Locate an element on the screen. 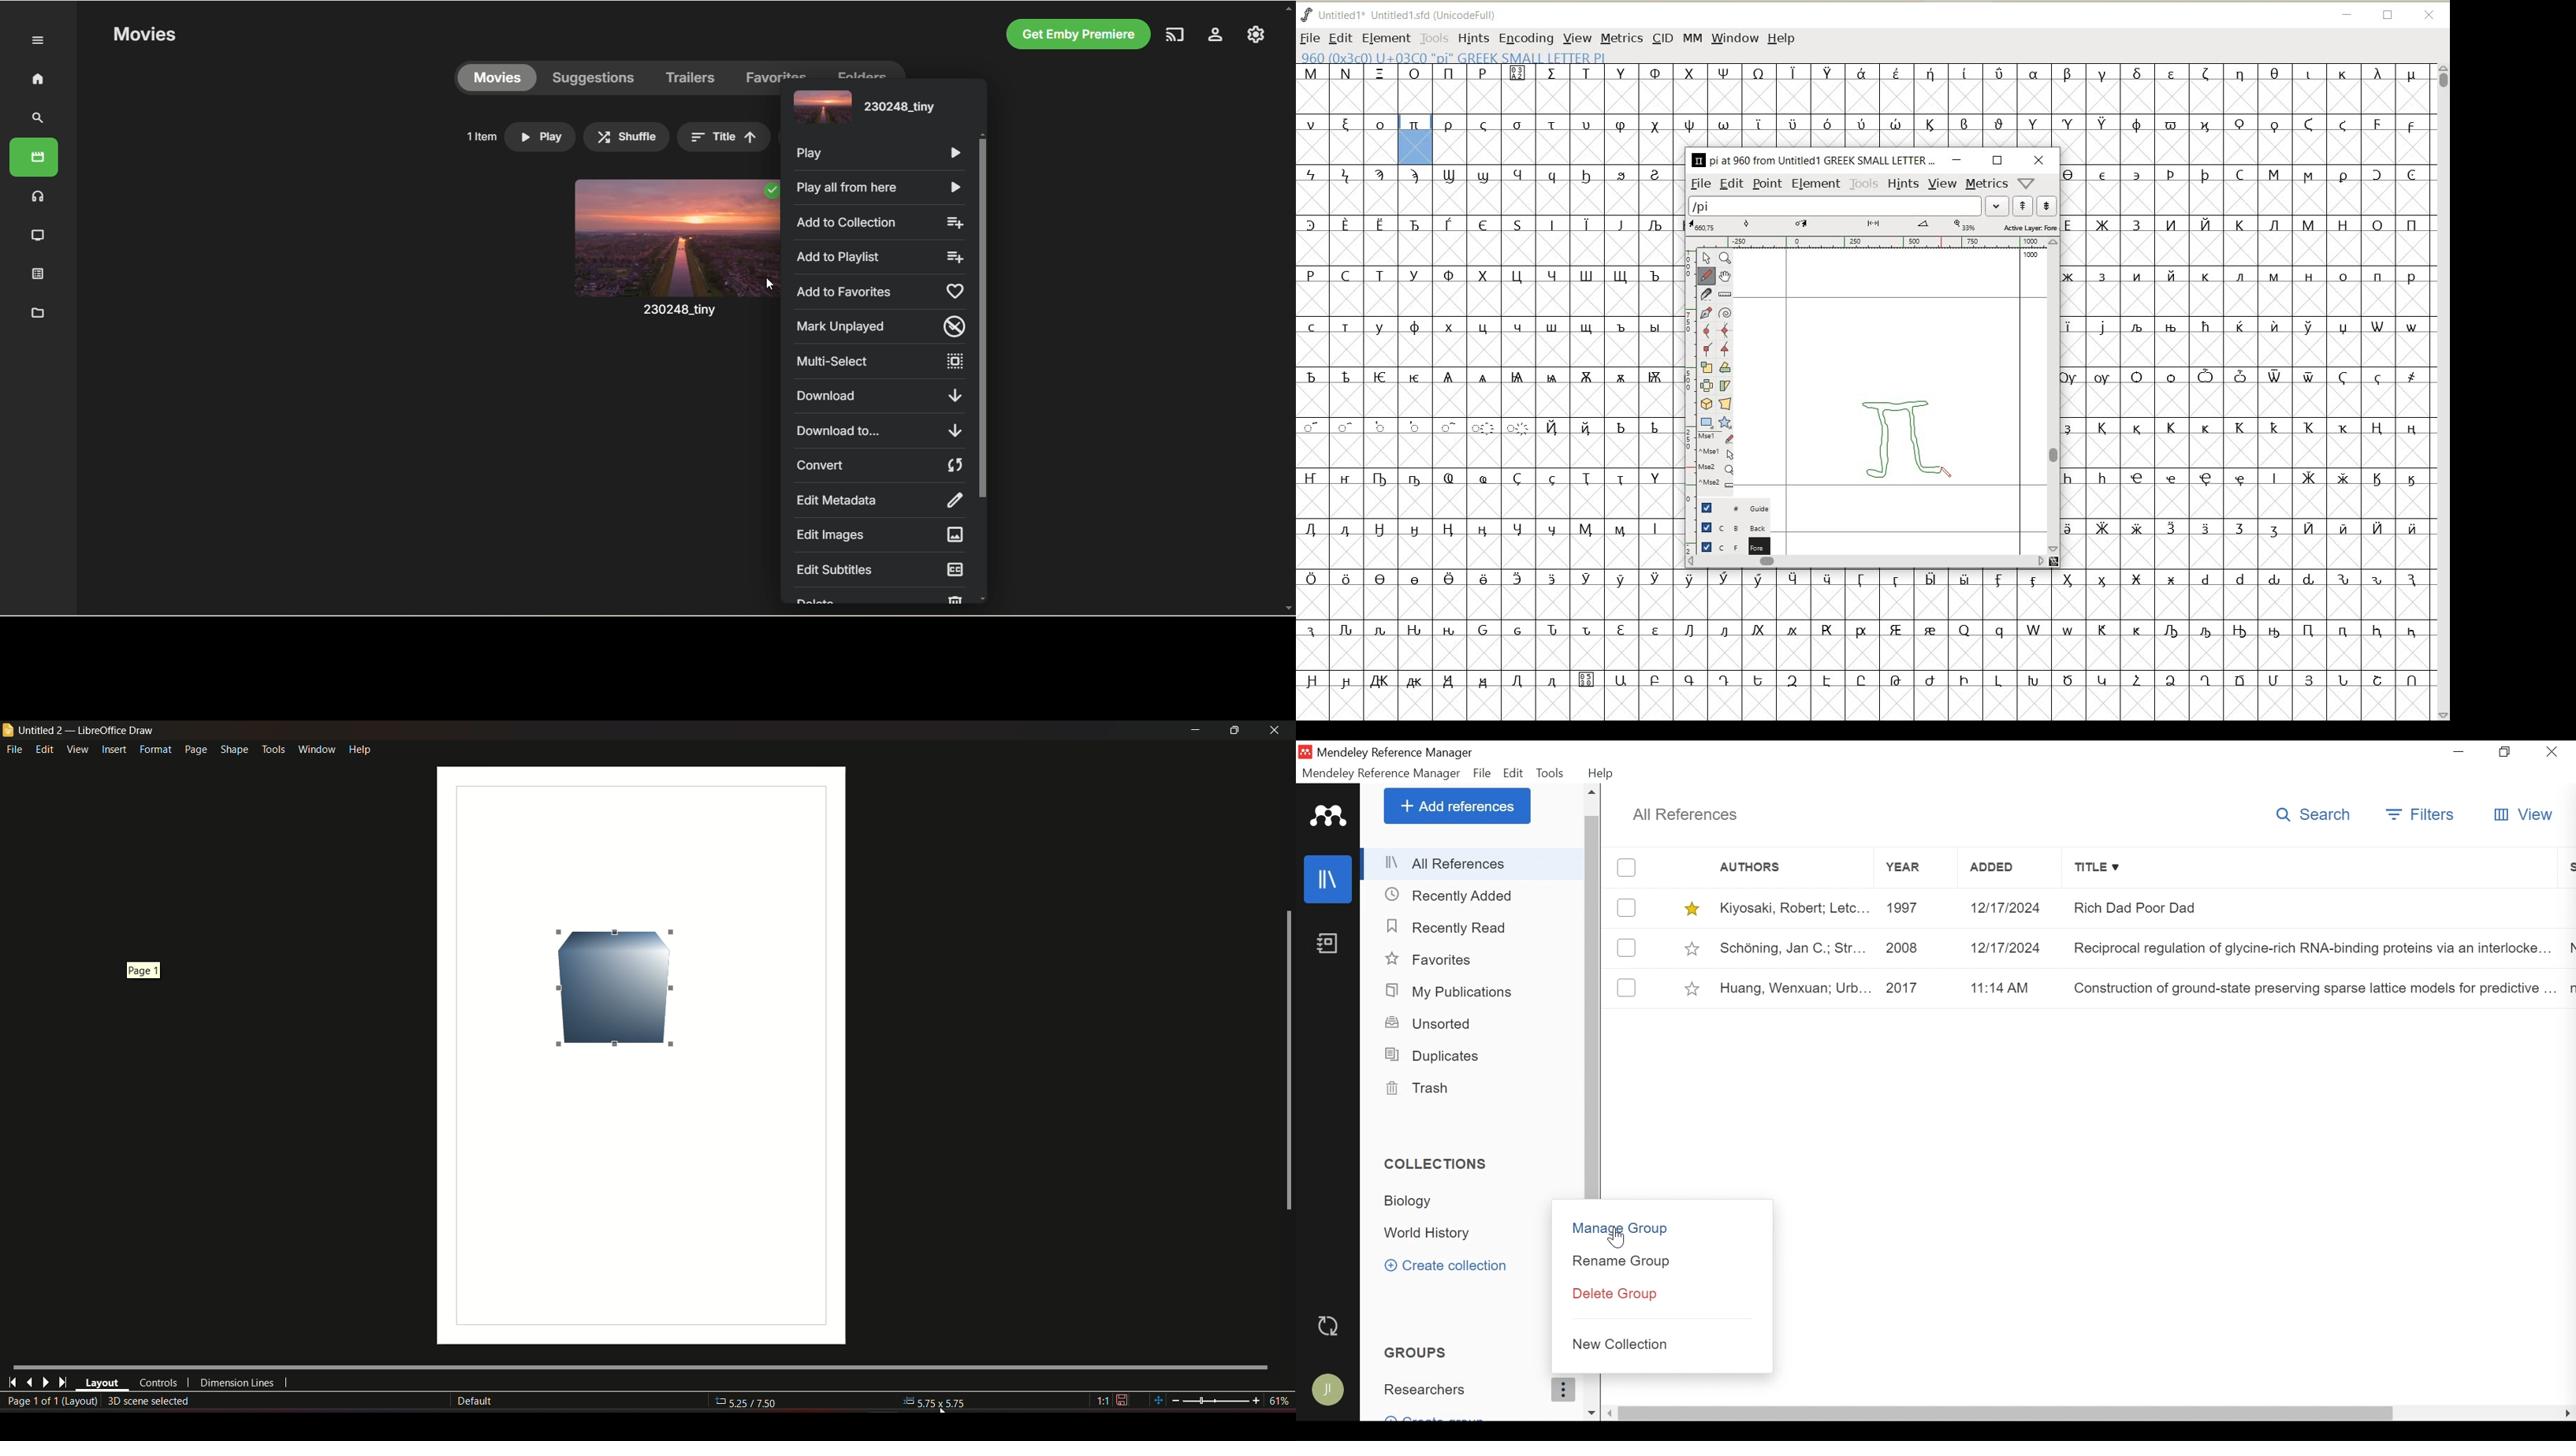 The width and height of the screenshot is (2576, 1456). Manage Group is located at coordinates (1663, 1228).